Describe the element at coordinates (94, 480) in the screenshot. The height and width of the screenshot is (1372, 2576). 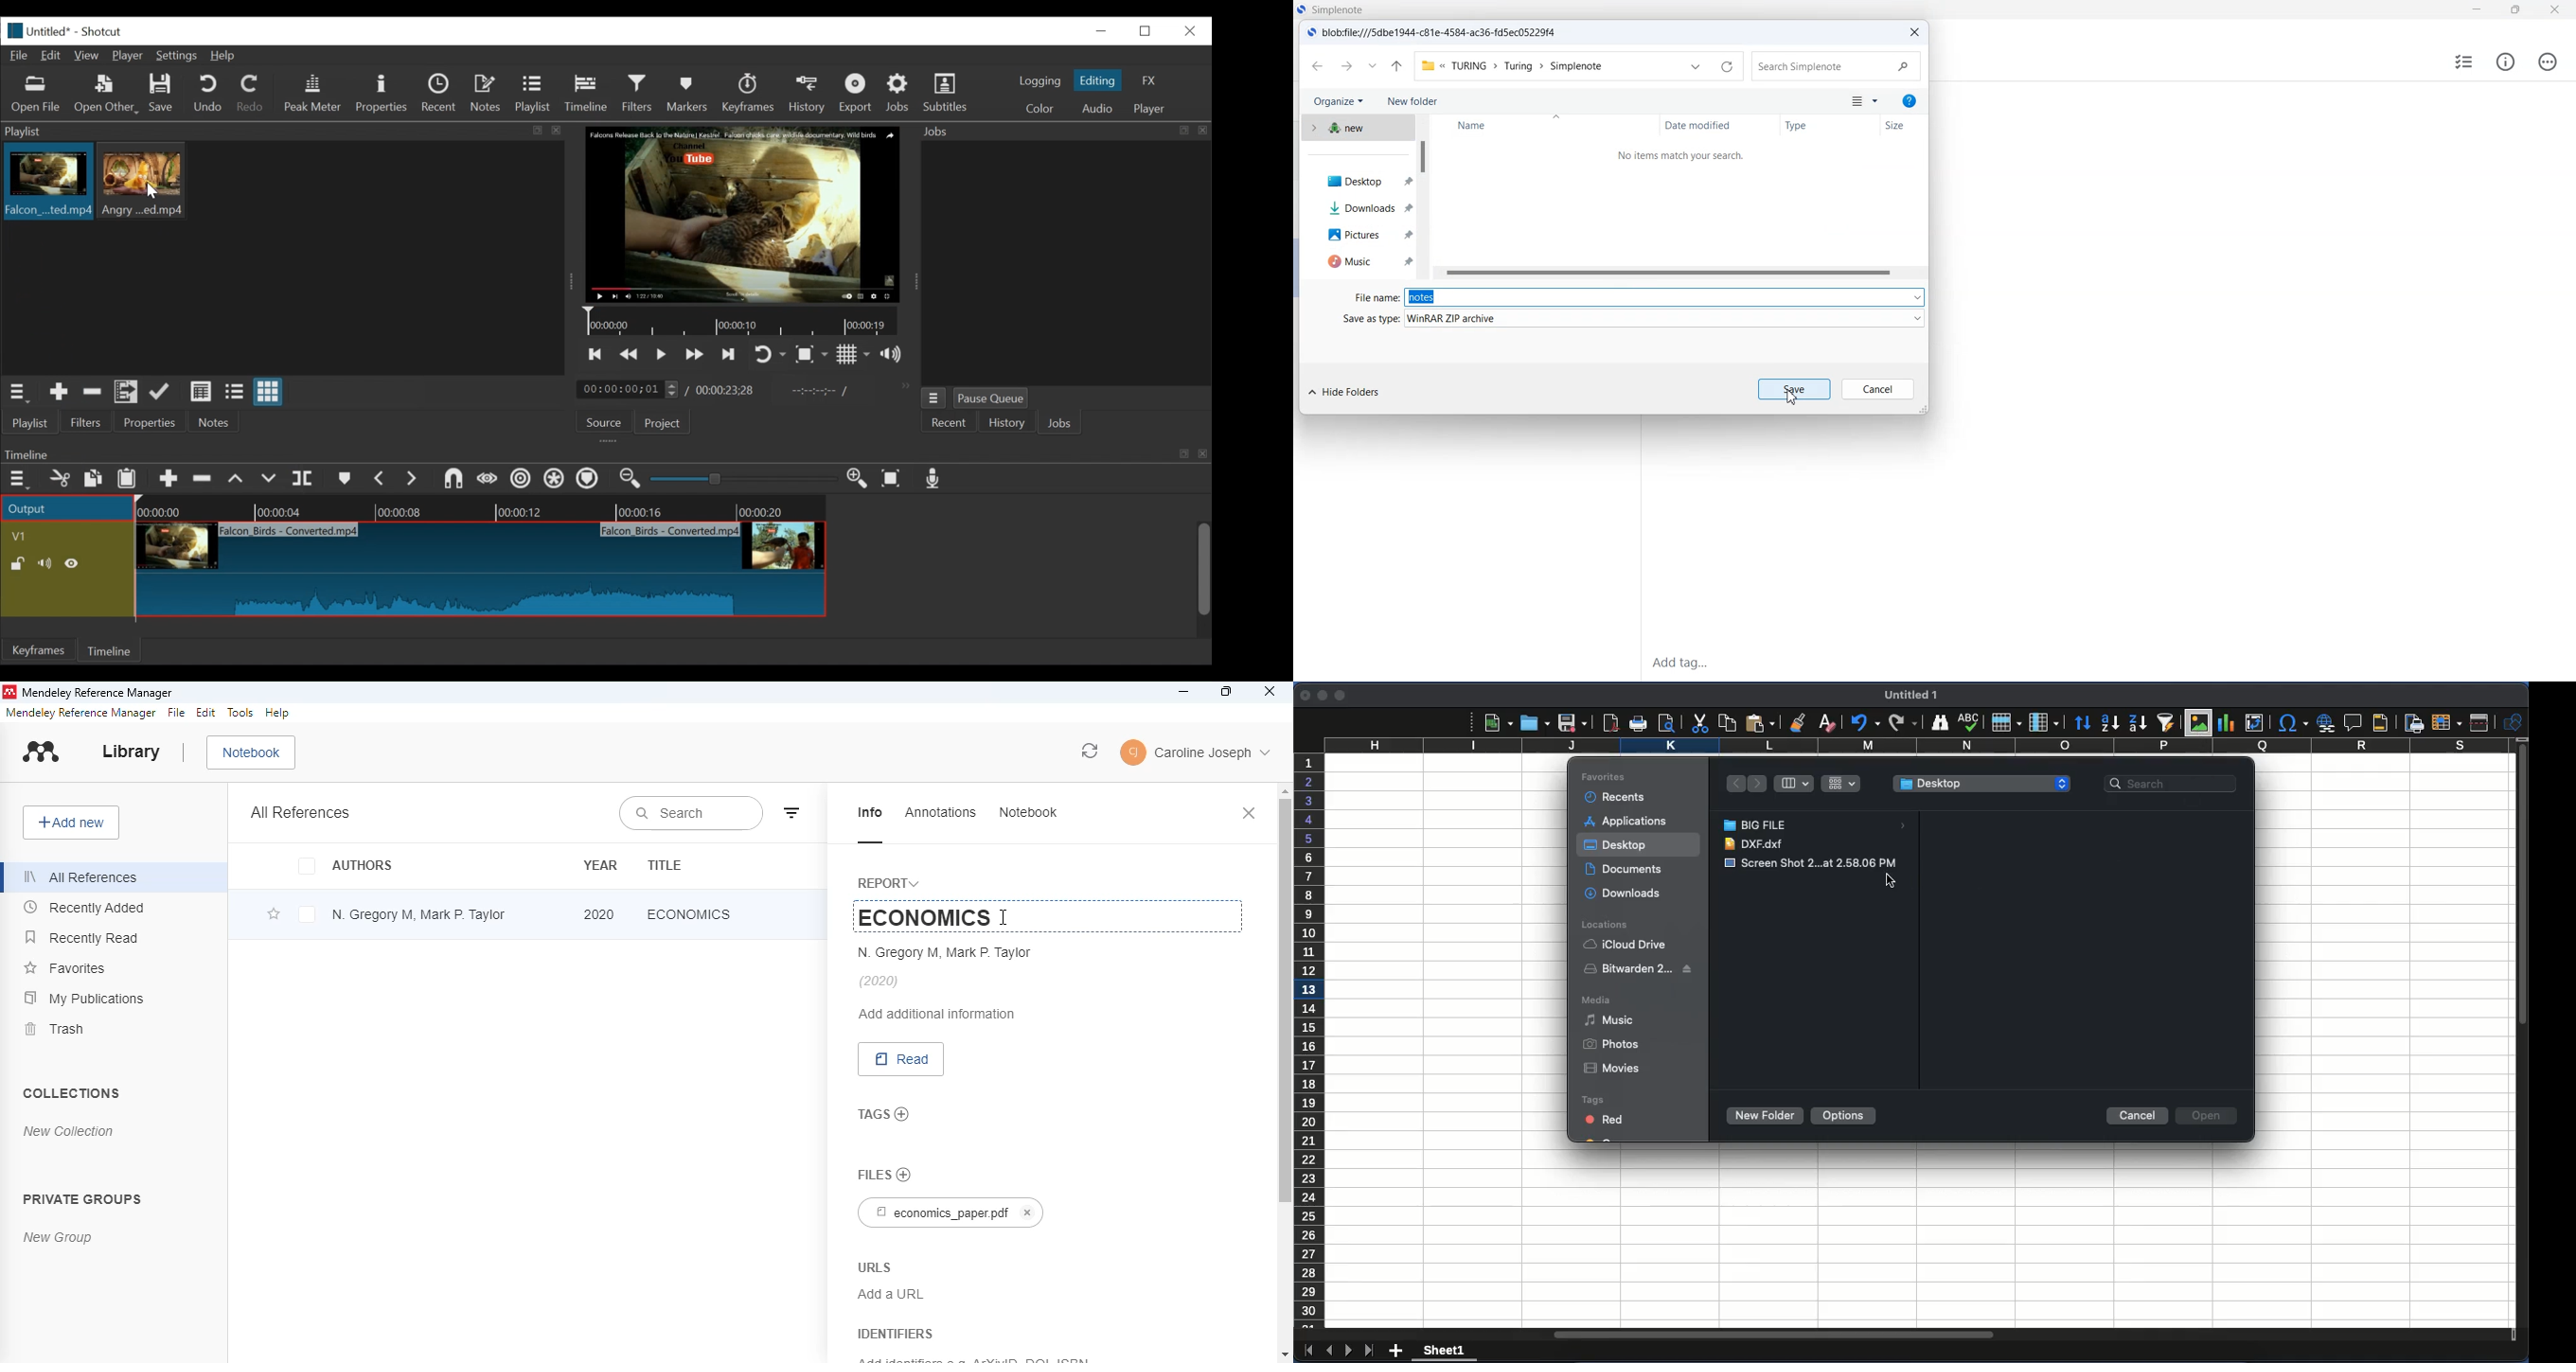
I see `copy` at that location.